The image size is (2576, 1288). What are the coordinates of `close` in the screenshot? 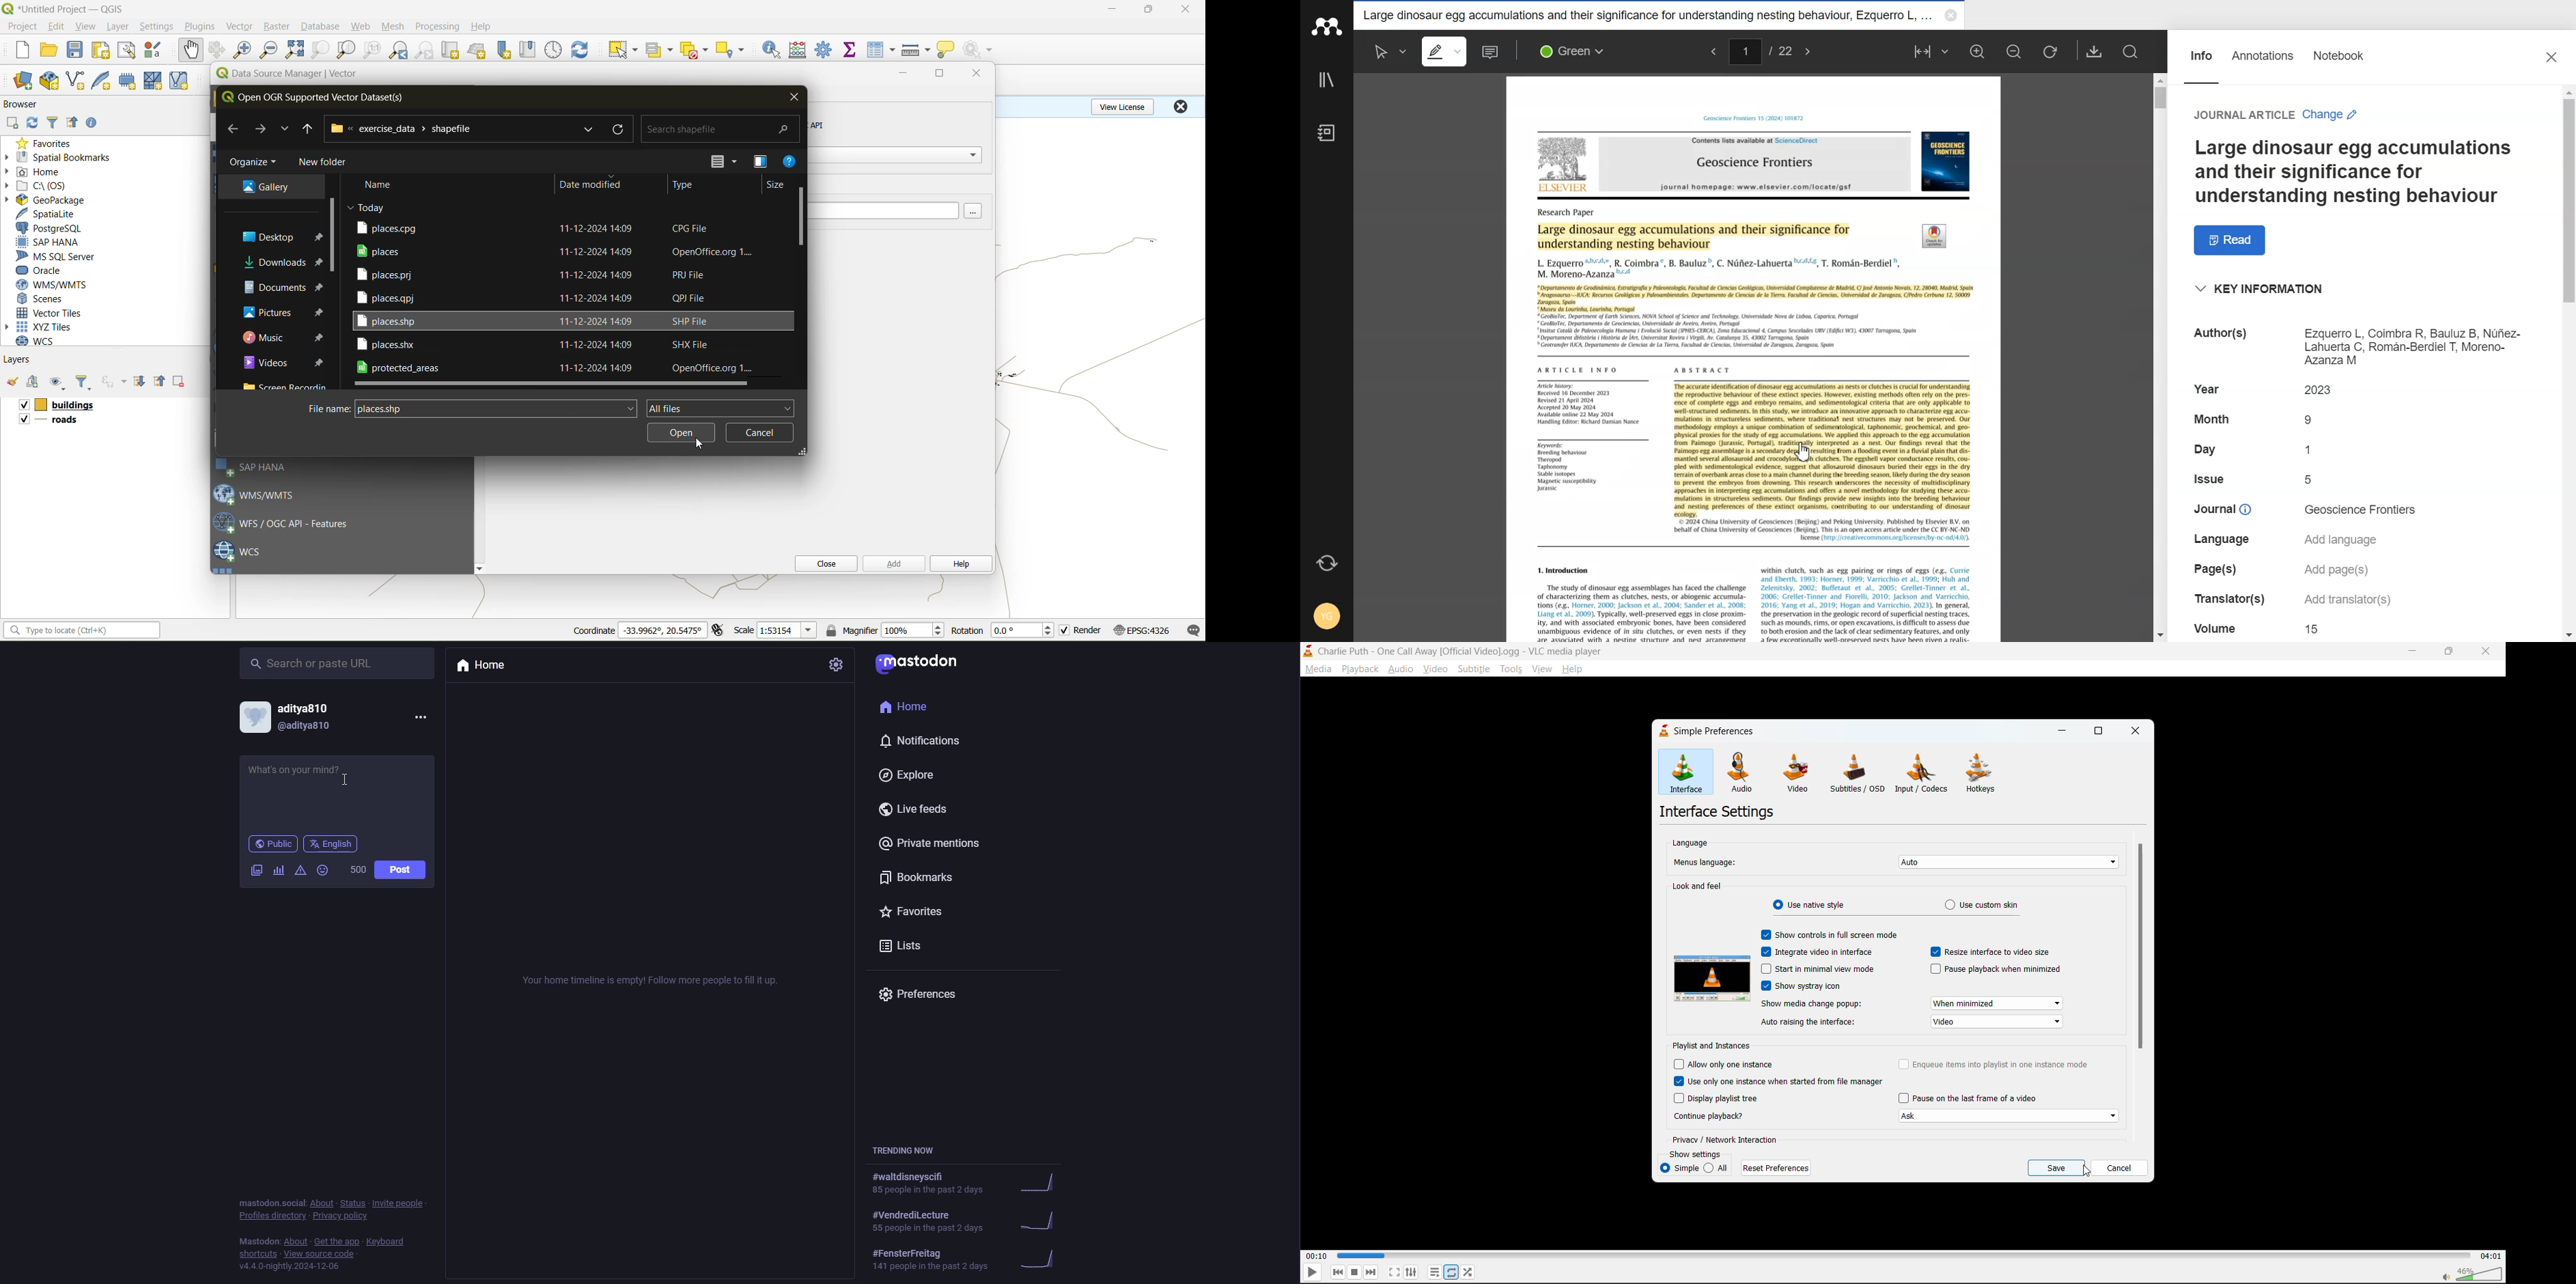 It's located at (1181, 106).